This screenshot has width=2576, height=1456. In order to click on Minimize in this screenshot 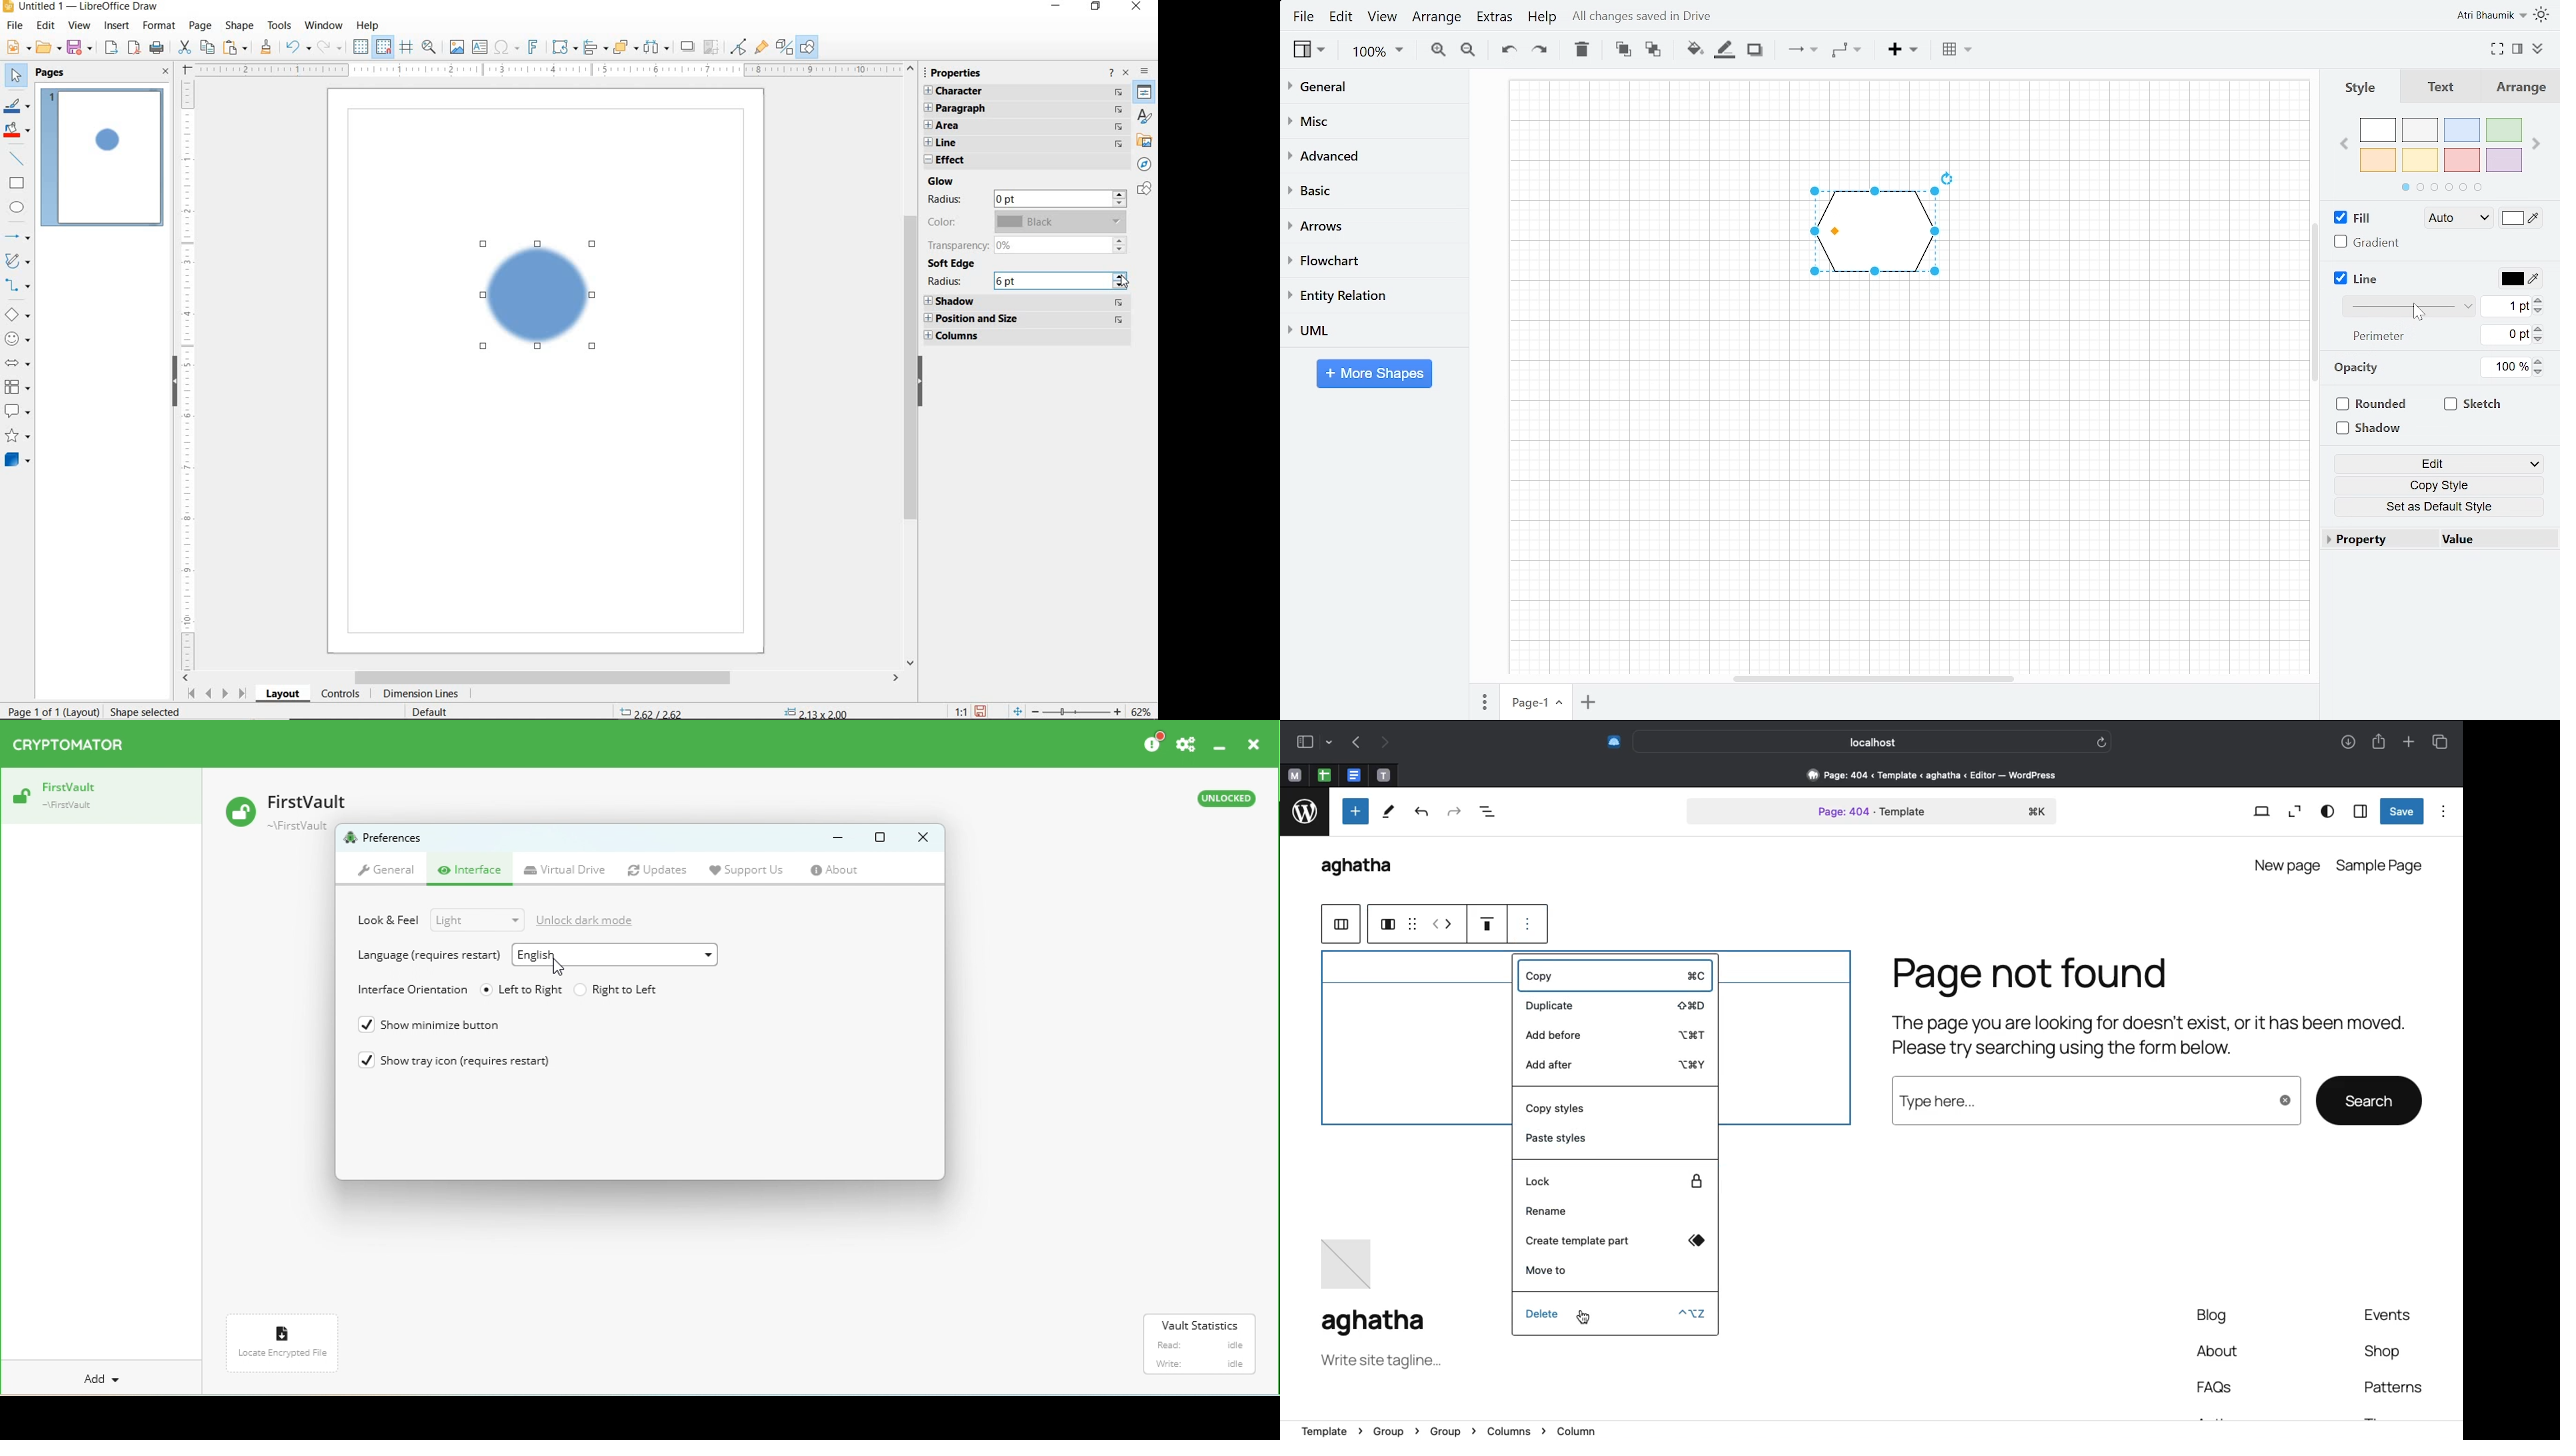, I will do `click(1221, 745)`.